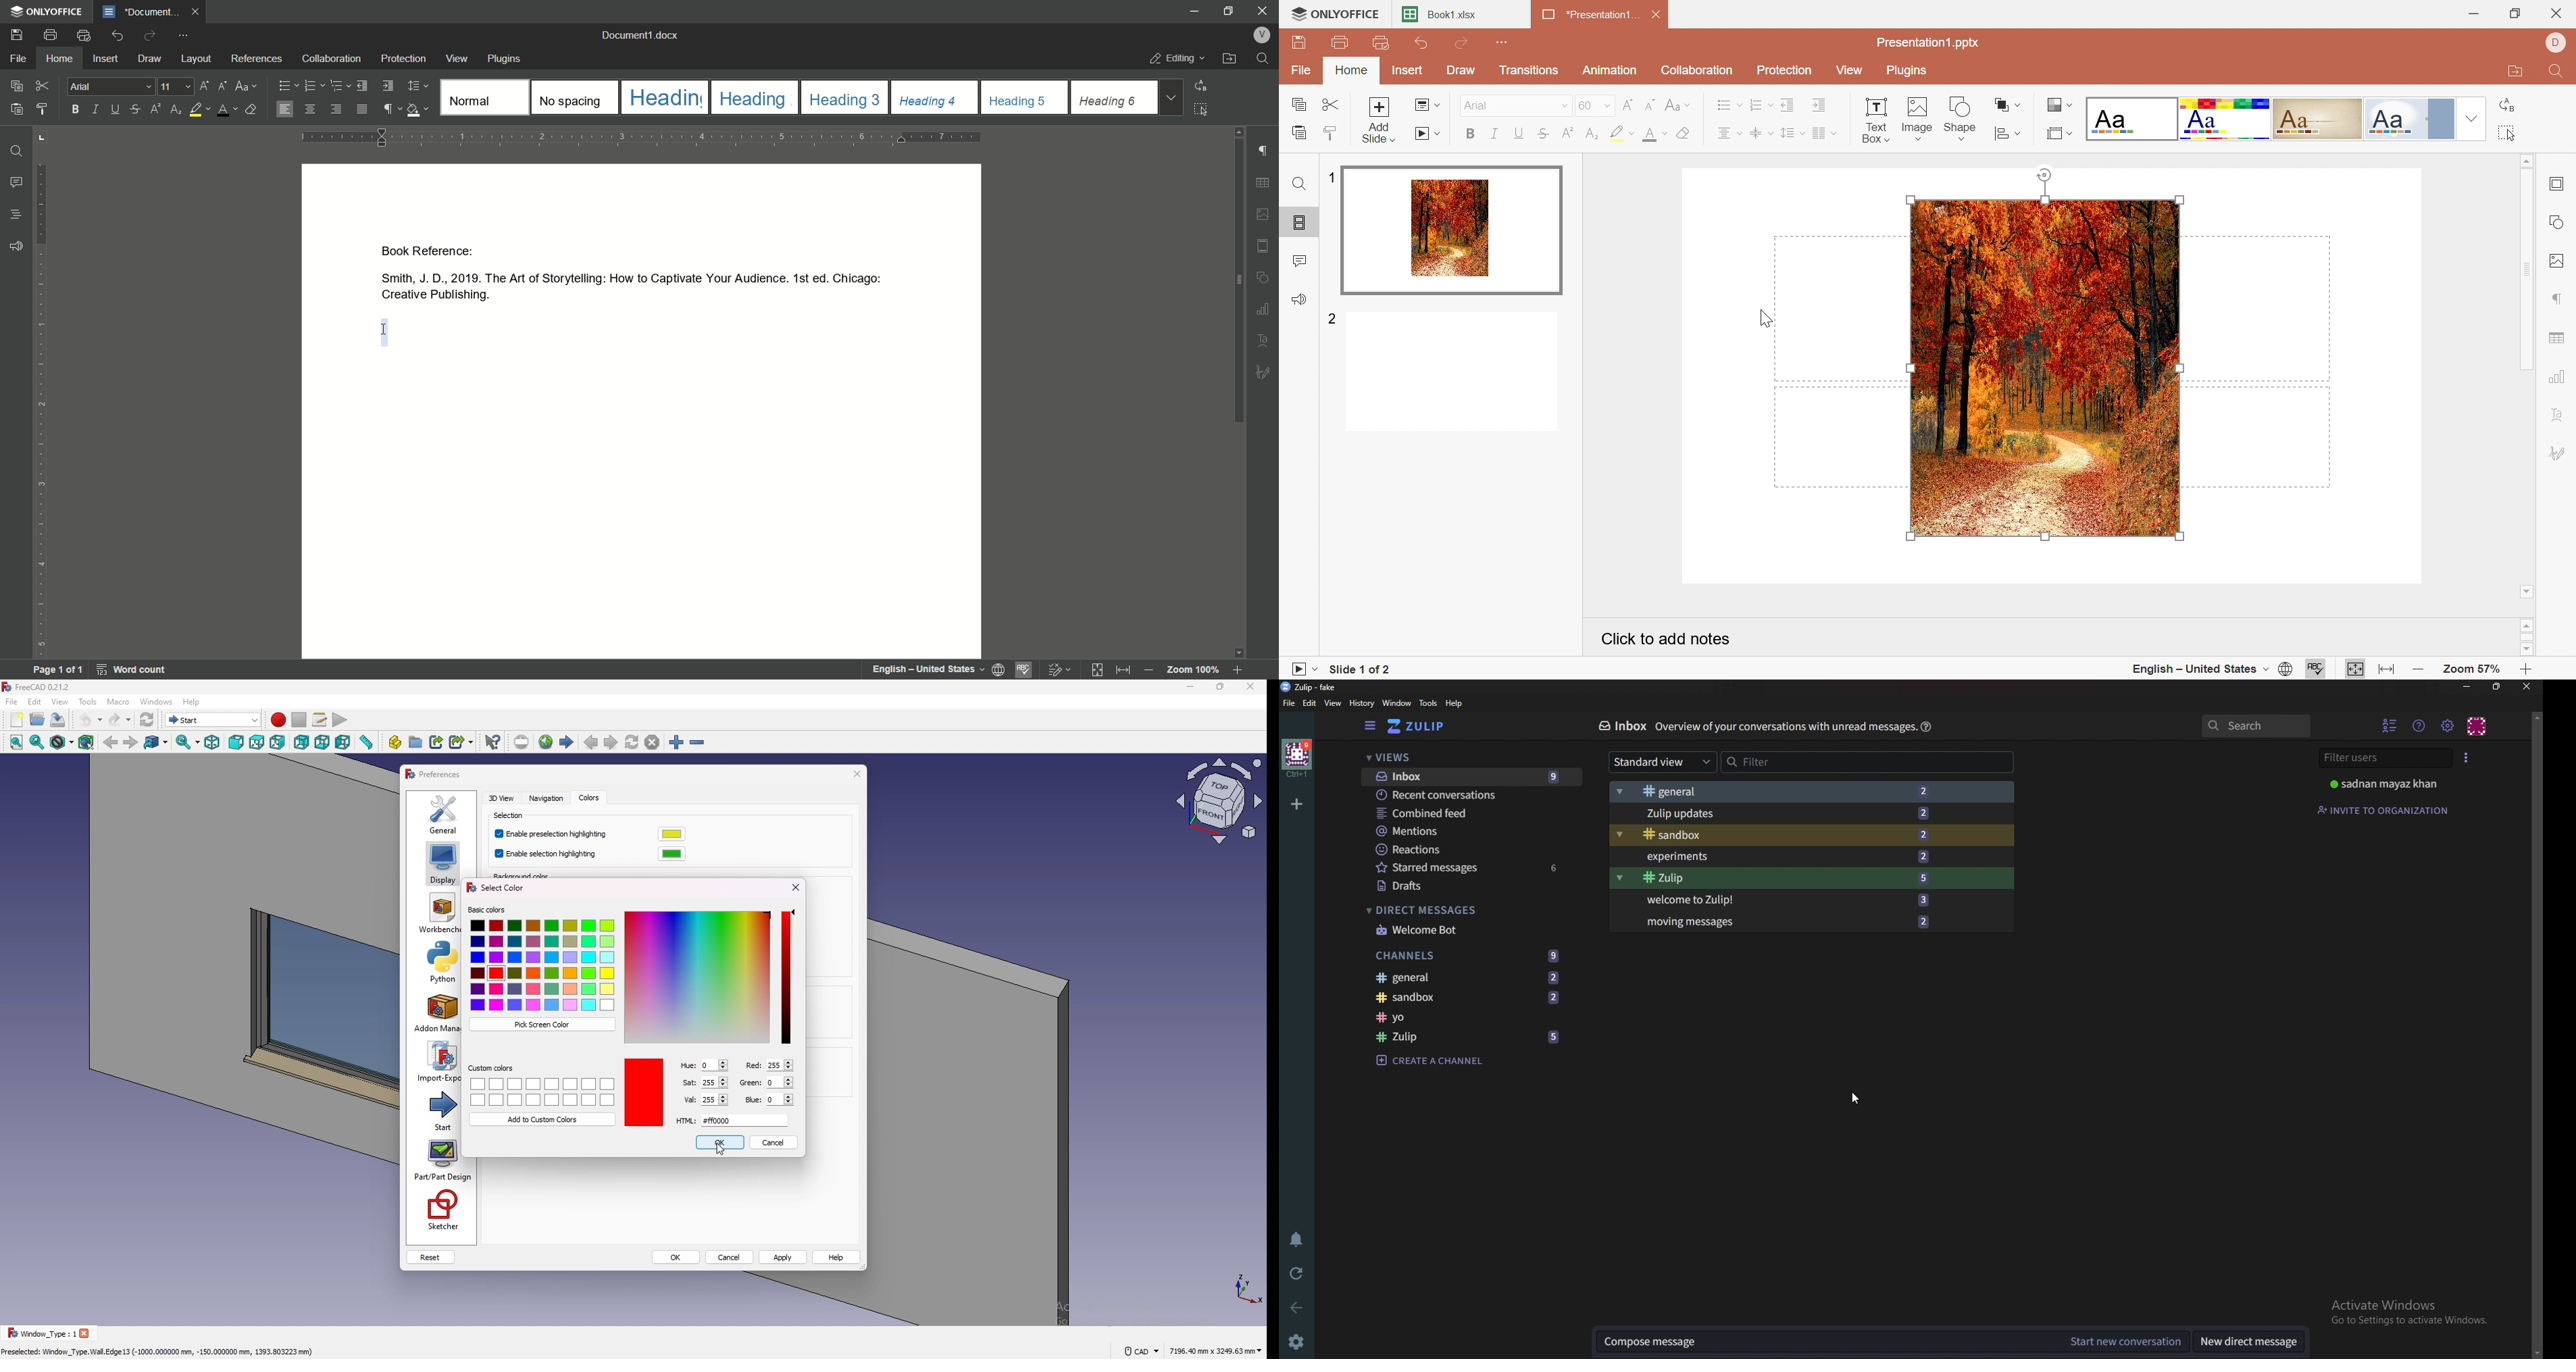 This screenshot has width=2576, height=1372. Describe the element at coordinates (1199, 671) in the screenshot. I see `zoom` at that location.